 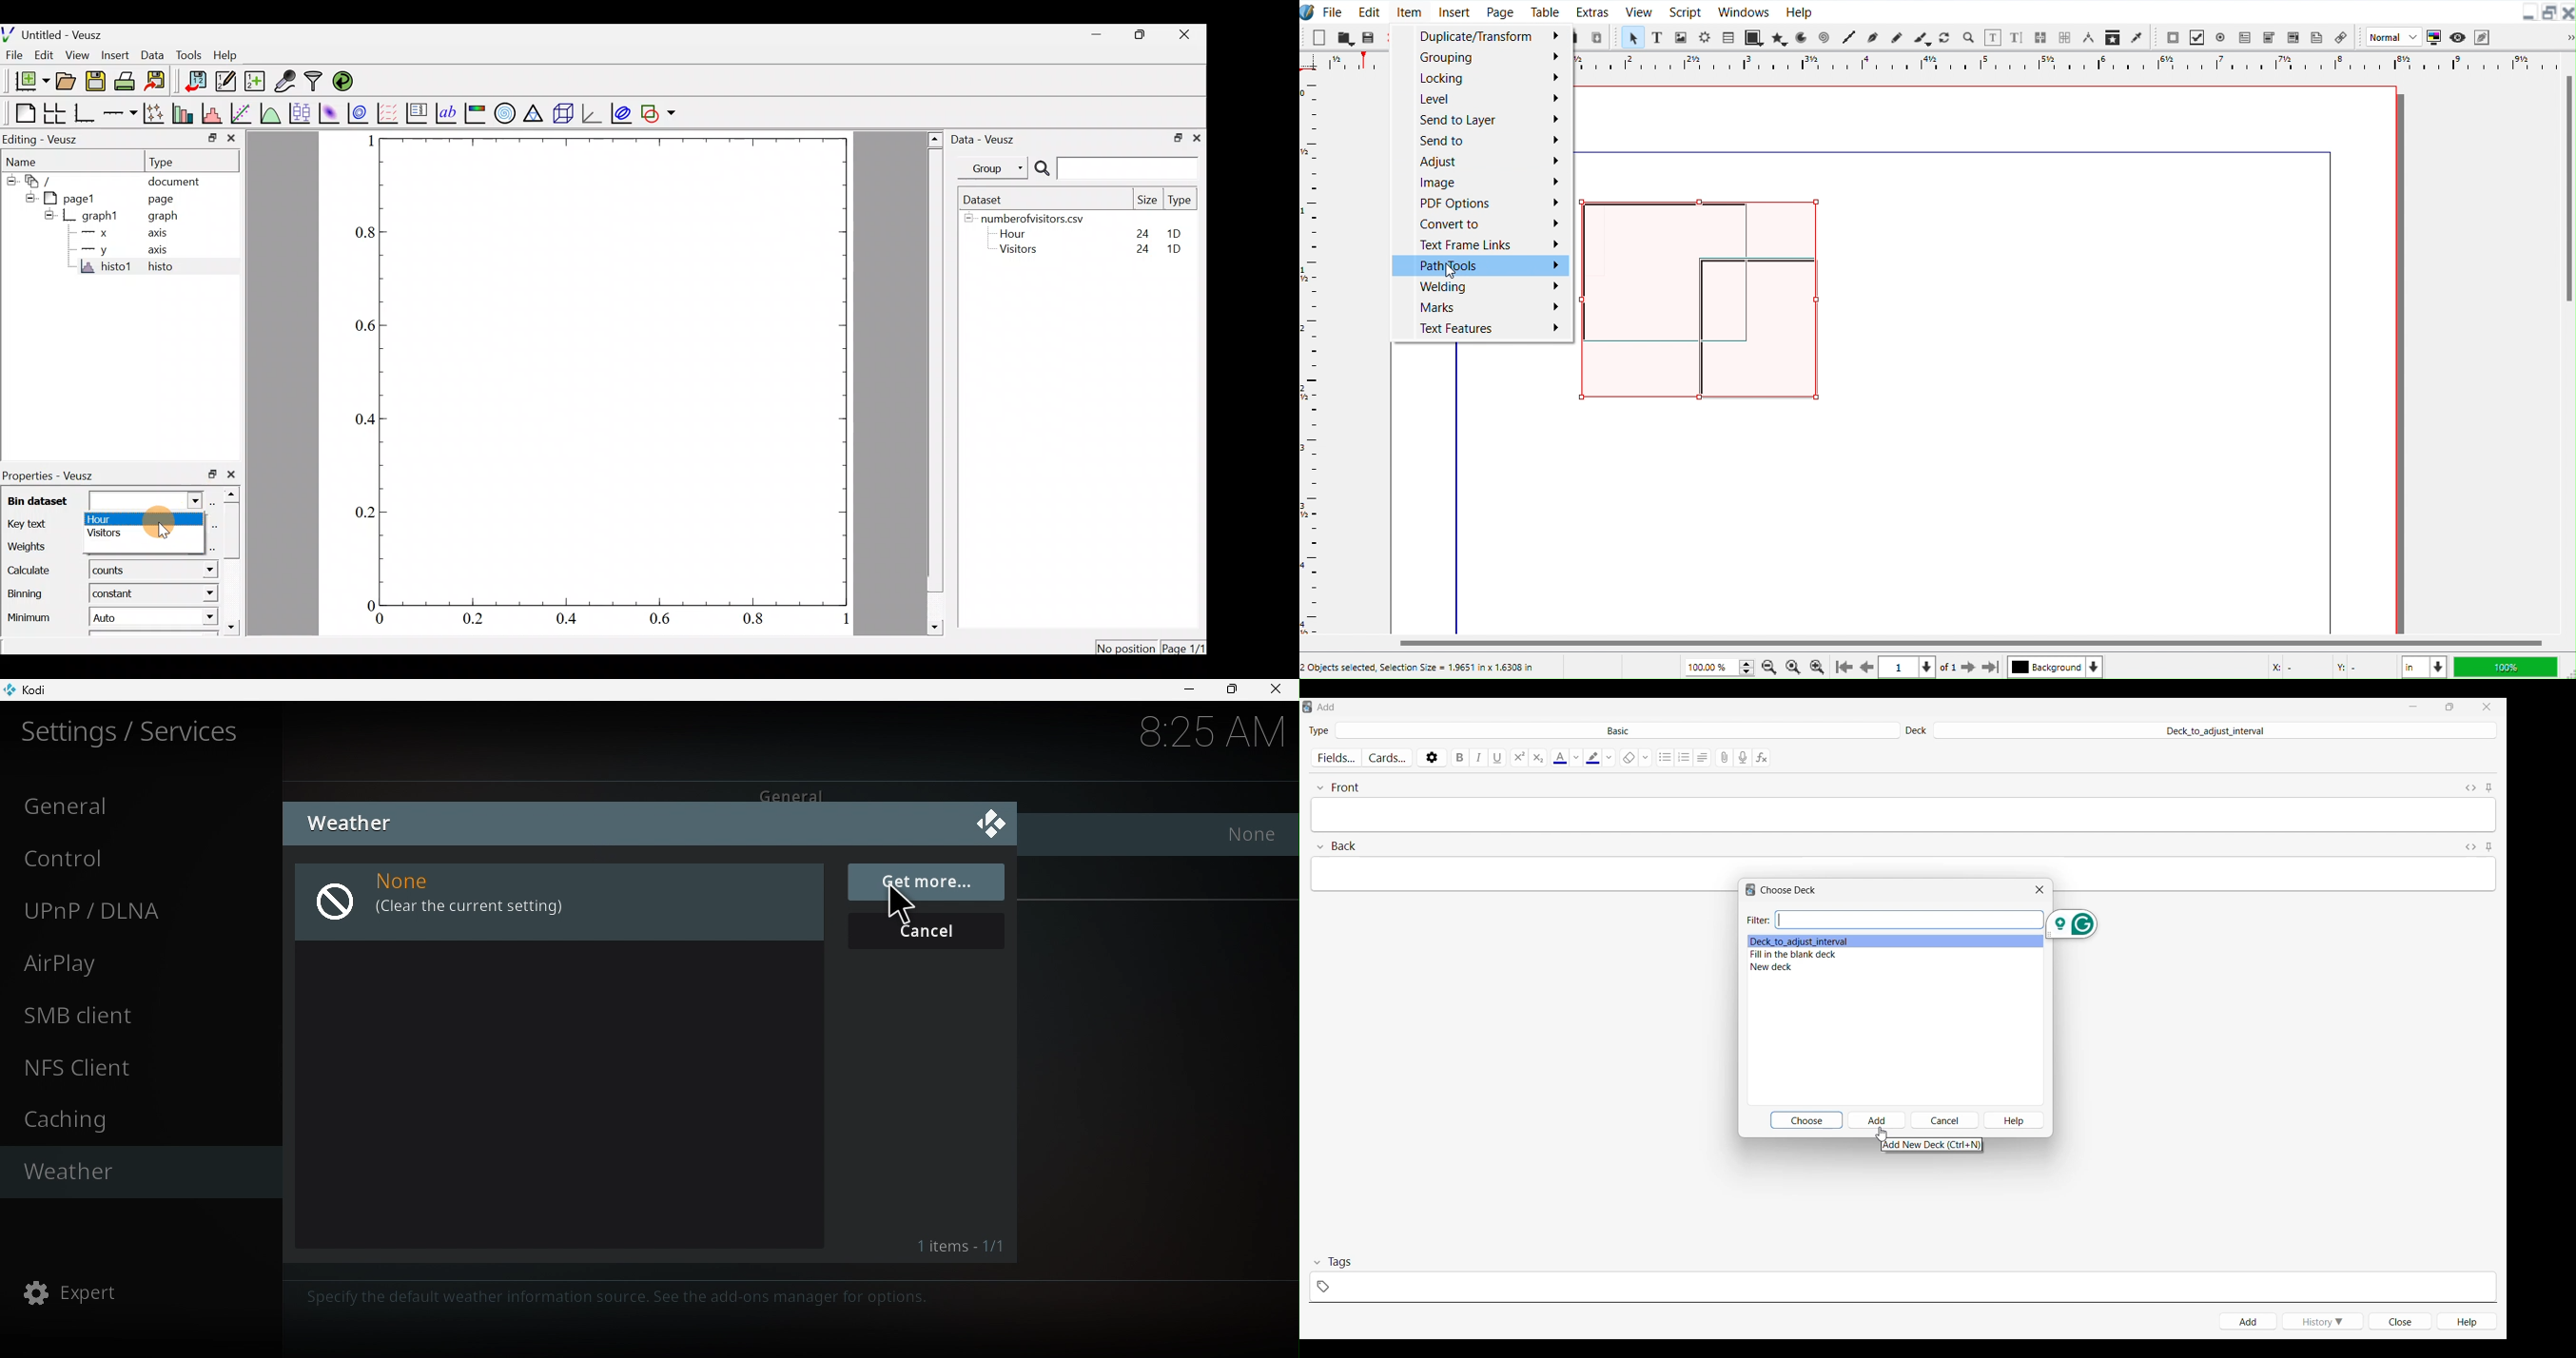 What do you see at coordinates (213, 524) in the screenshot?
I see `Edit text` at bounding box center [213, 524].